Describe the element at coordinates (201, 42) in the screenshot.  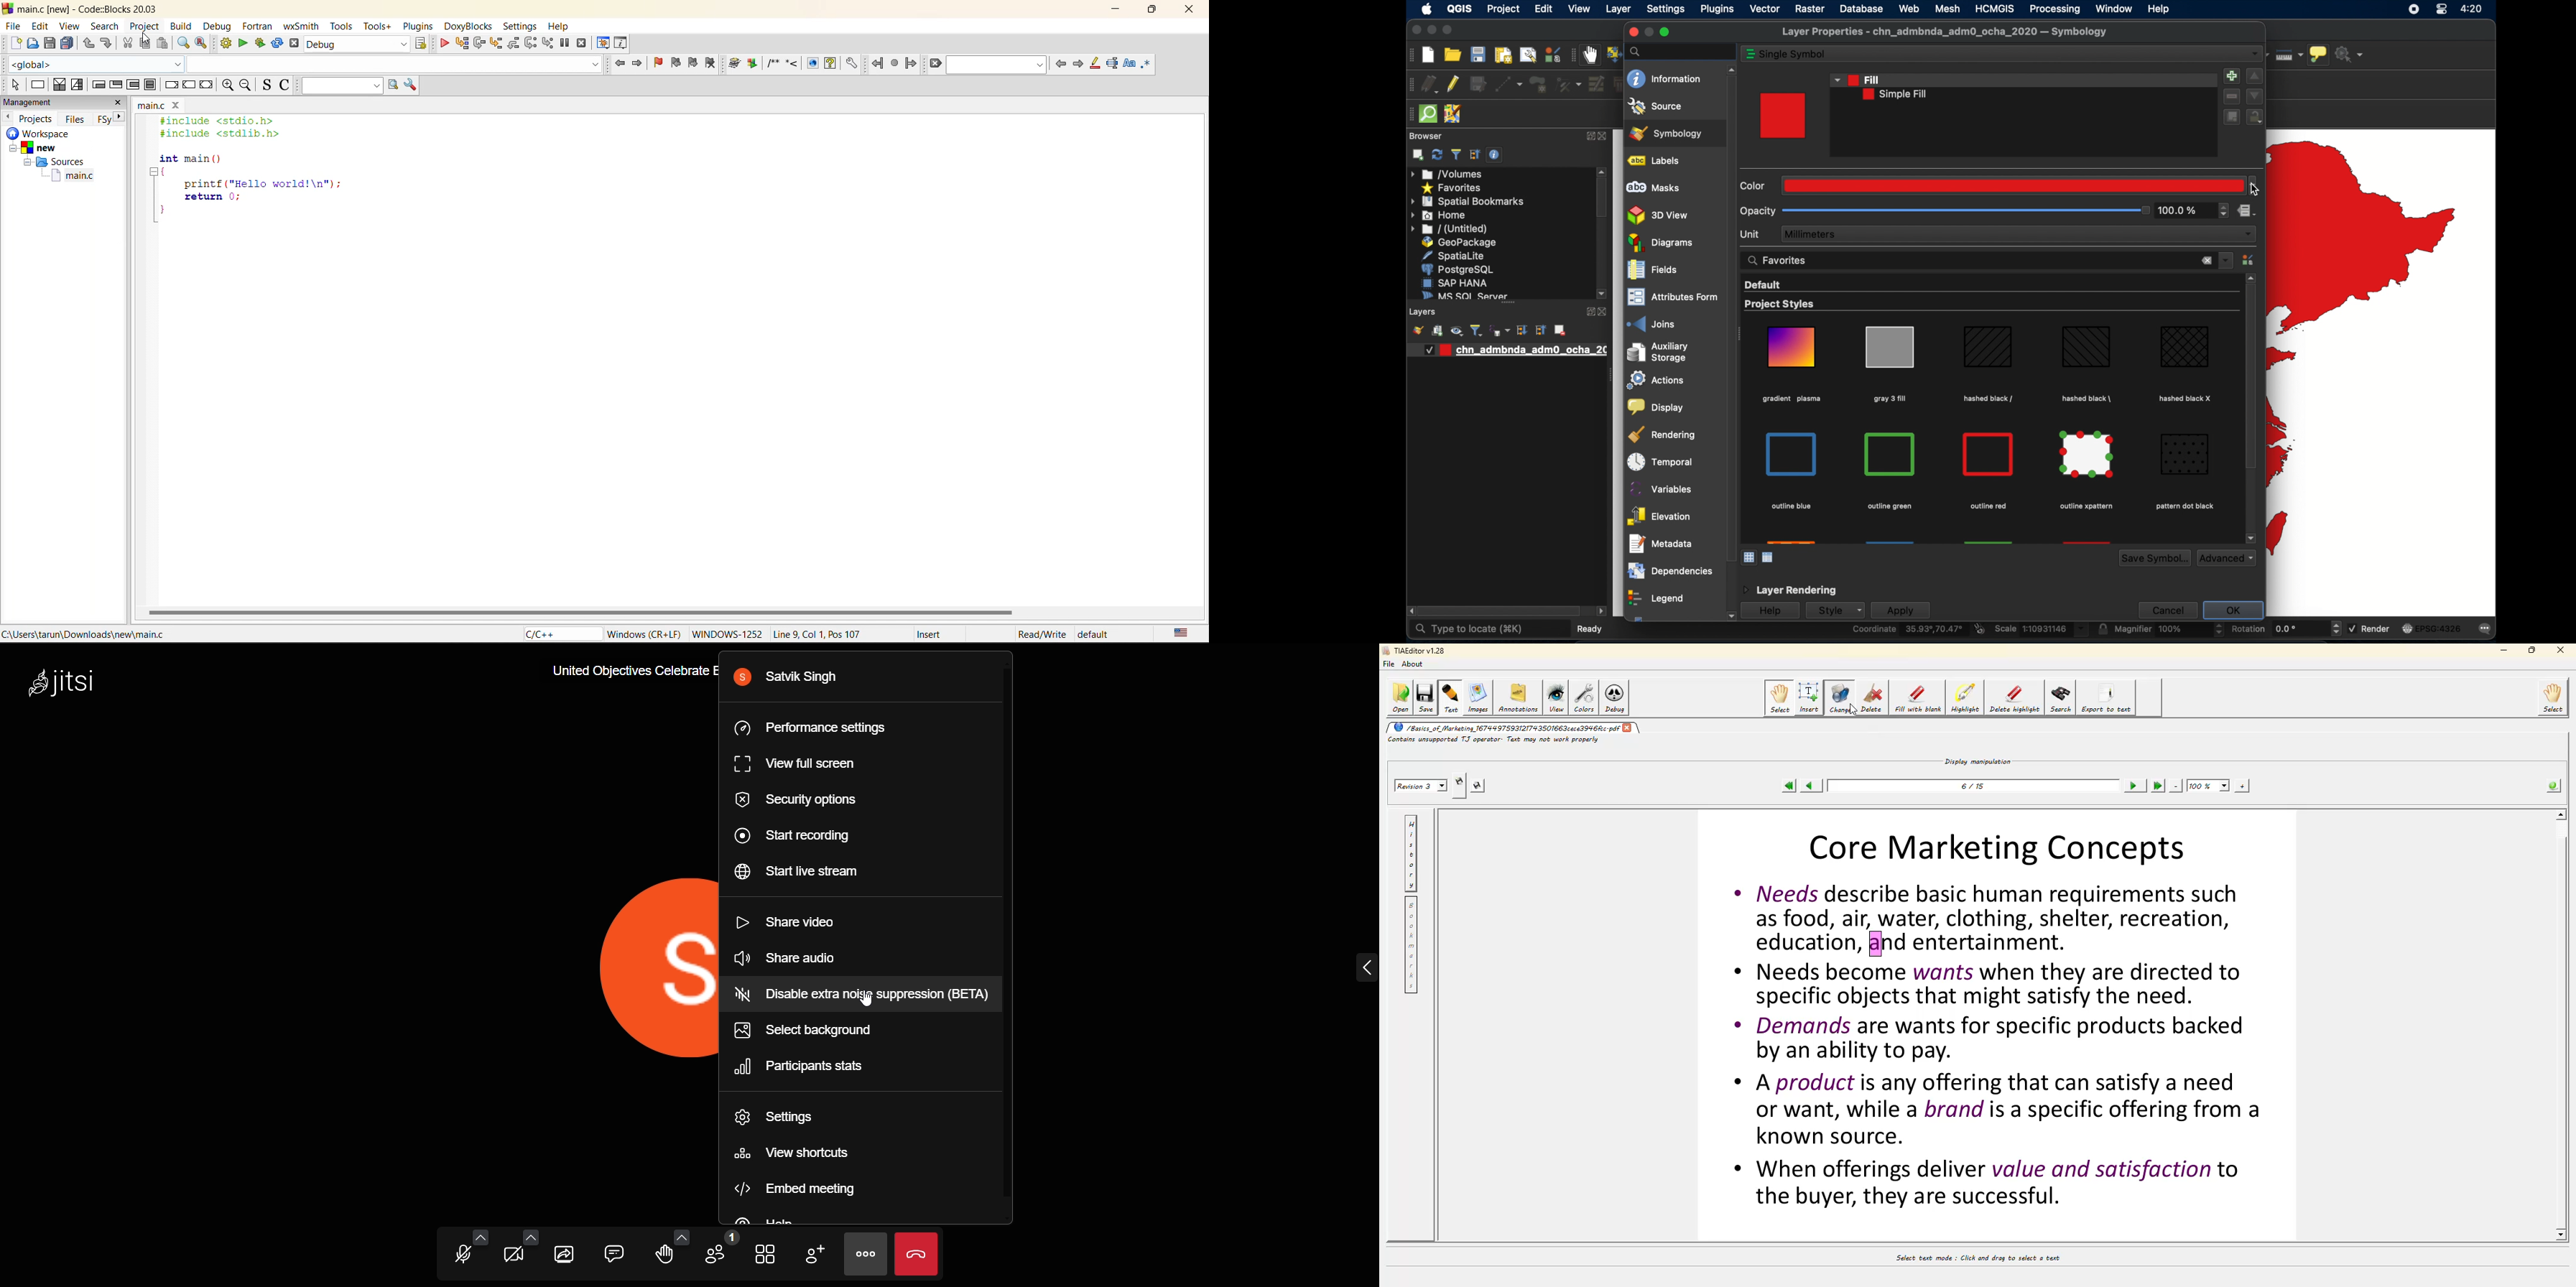
I see `replace` at that location.